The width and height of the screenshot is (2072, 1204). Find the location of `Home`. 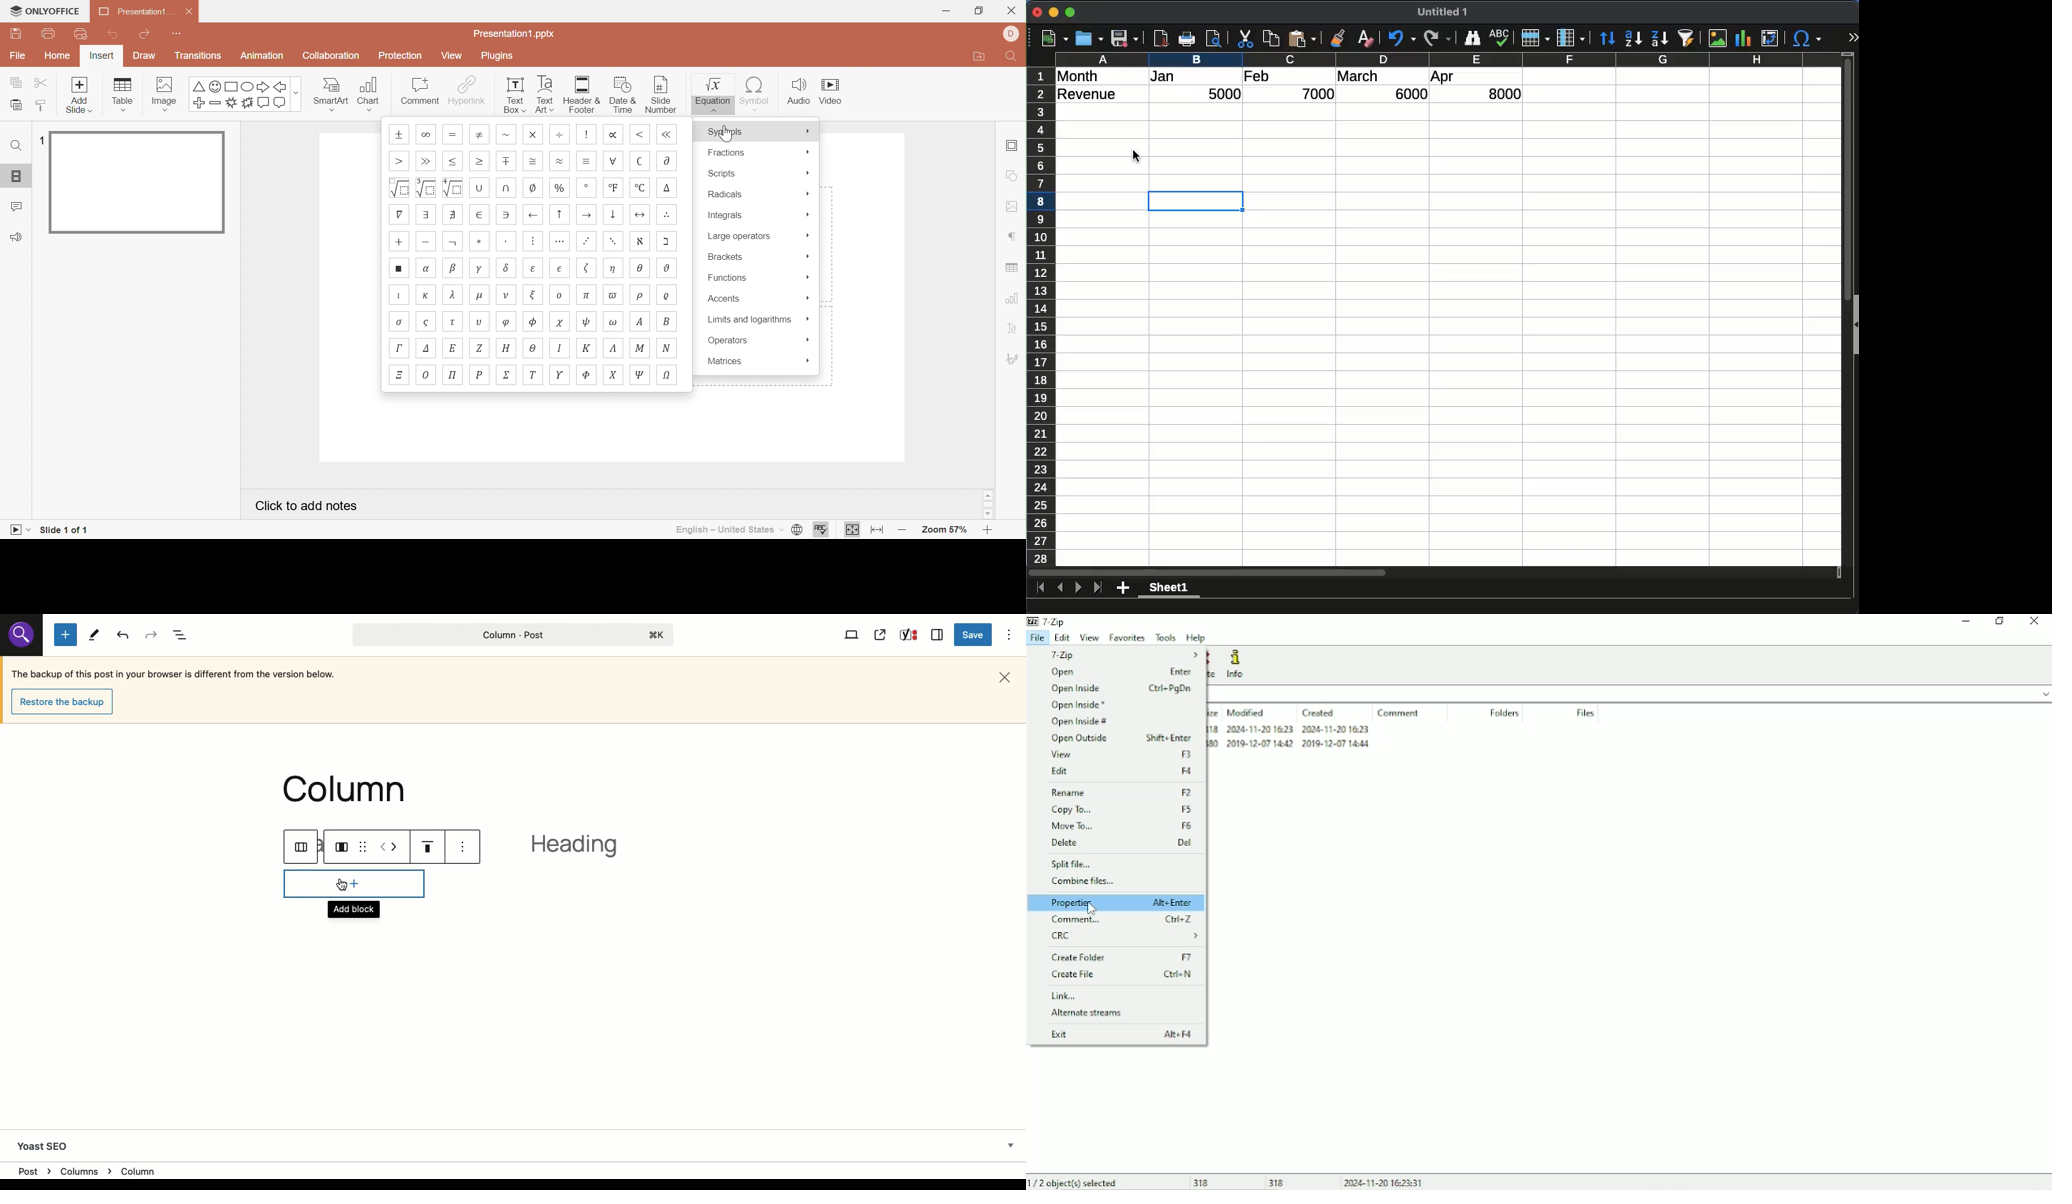

Home is located at coordinates (56, 57).